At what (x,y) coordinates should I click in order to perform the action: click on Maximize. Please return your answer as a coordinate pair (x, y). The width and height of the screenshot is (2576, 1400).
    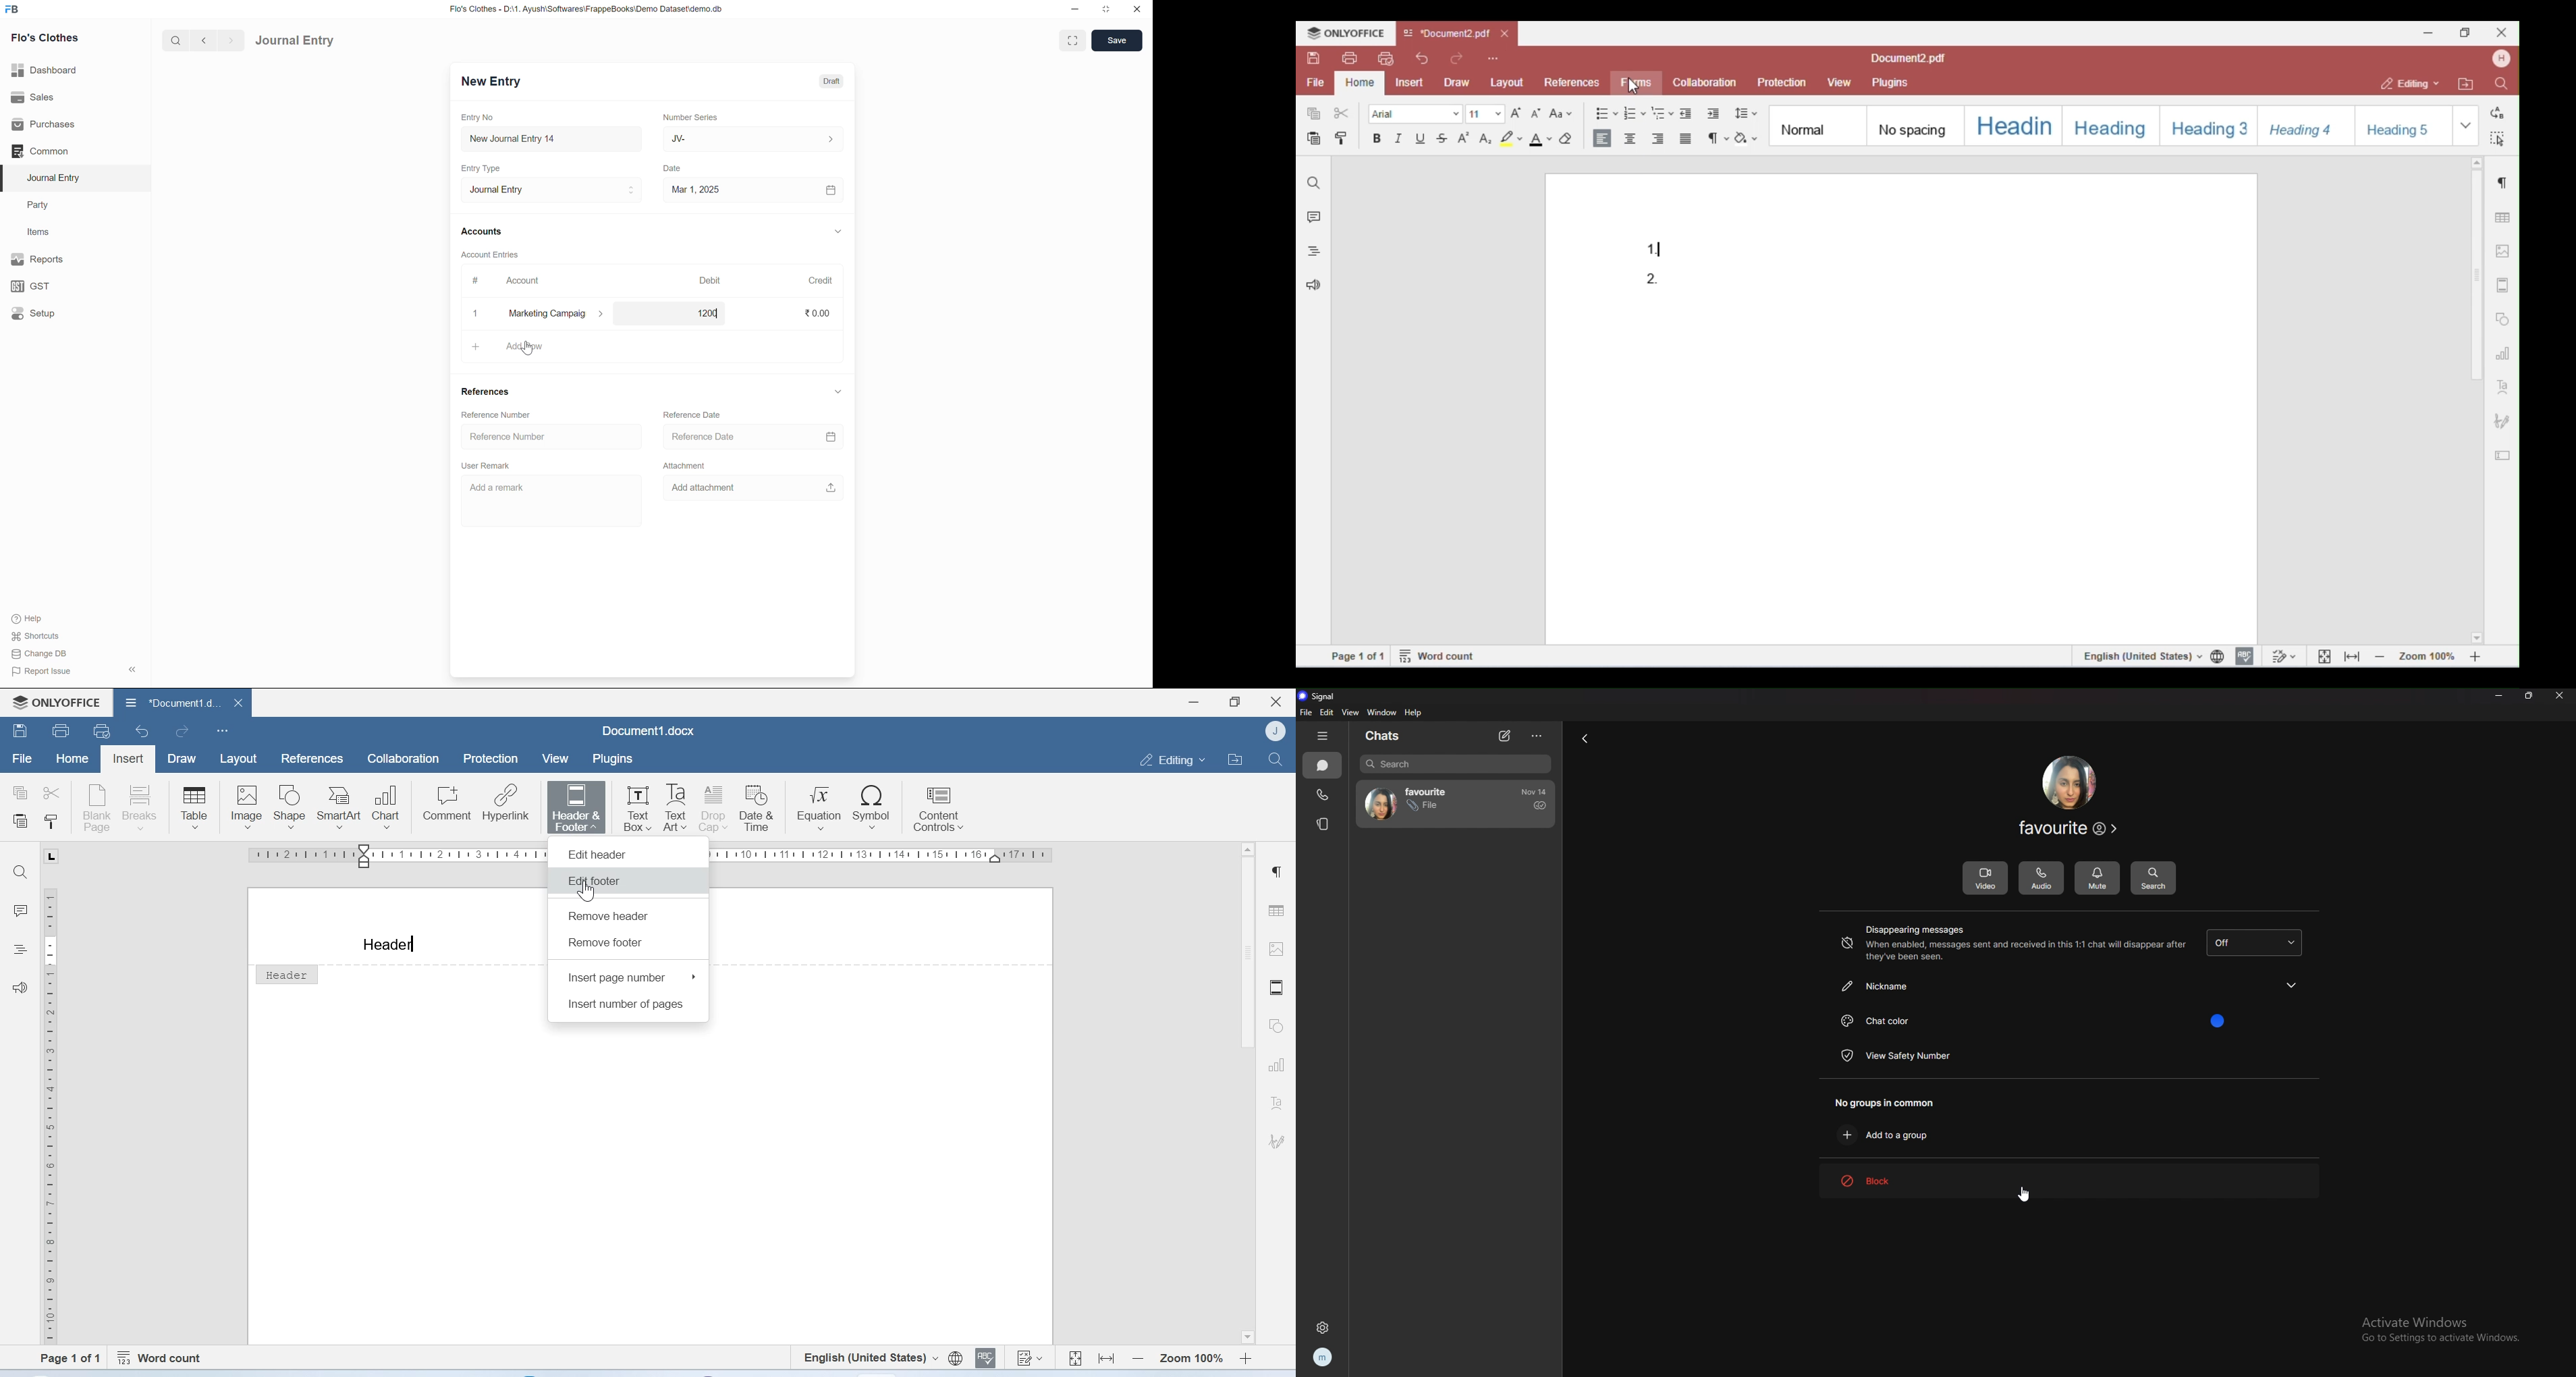
    Looking at the image, I should click on (1236, 701).